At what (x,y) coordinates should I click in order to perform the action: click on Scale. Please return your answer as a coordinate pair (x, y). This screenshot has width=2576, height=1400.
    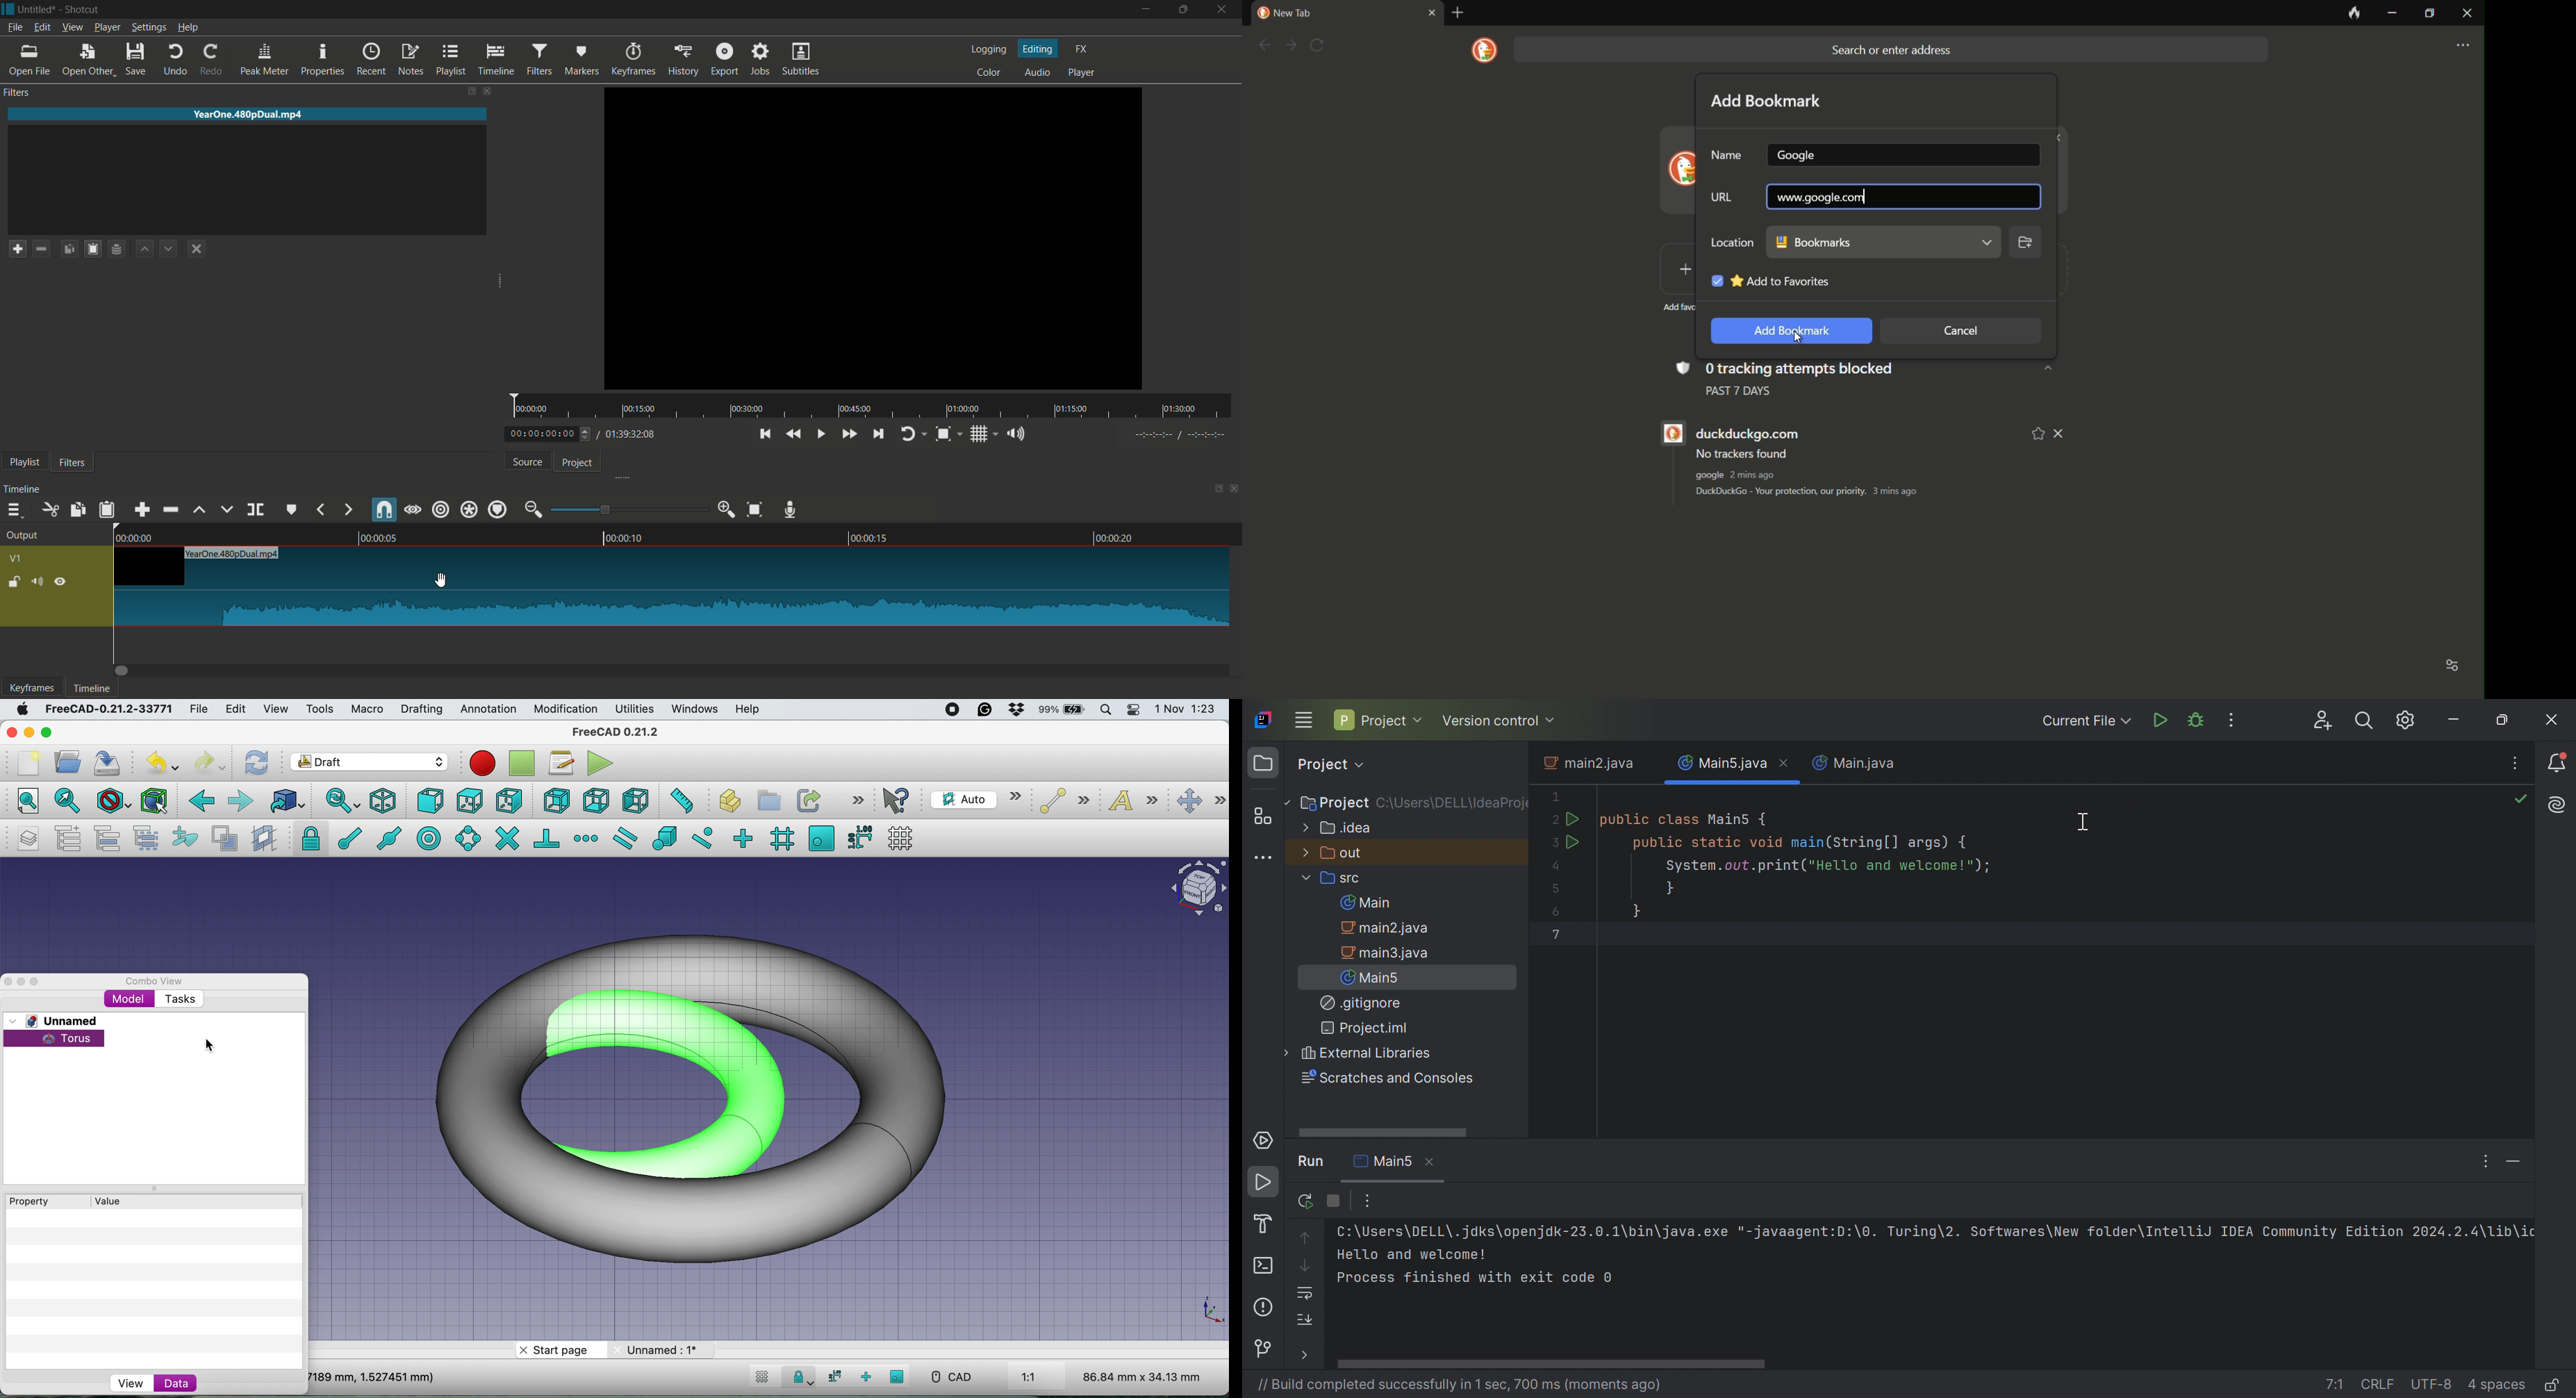
    Looking at the image, I should click on (1211, 1311).